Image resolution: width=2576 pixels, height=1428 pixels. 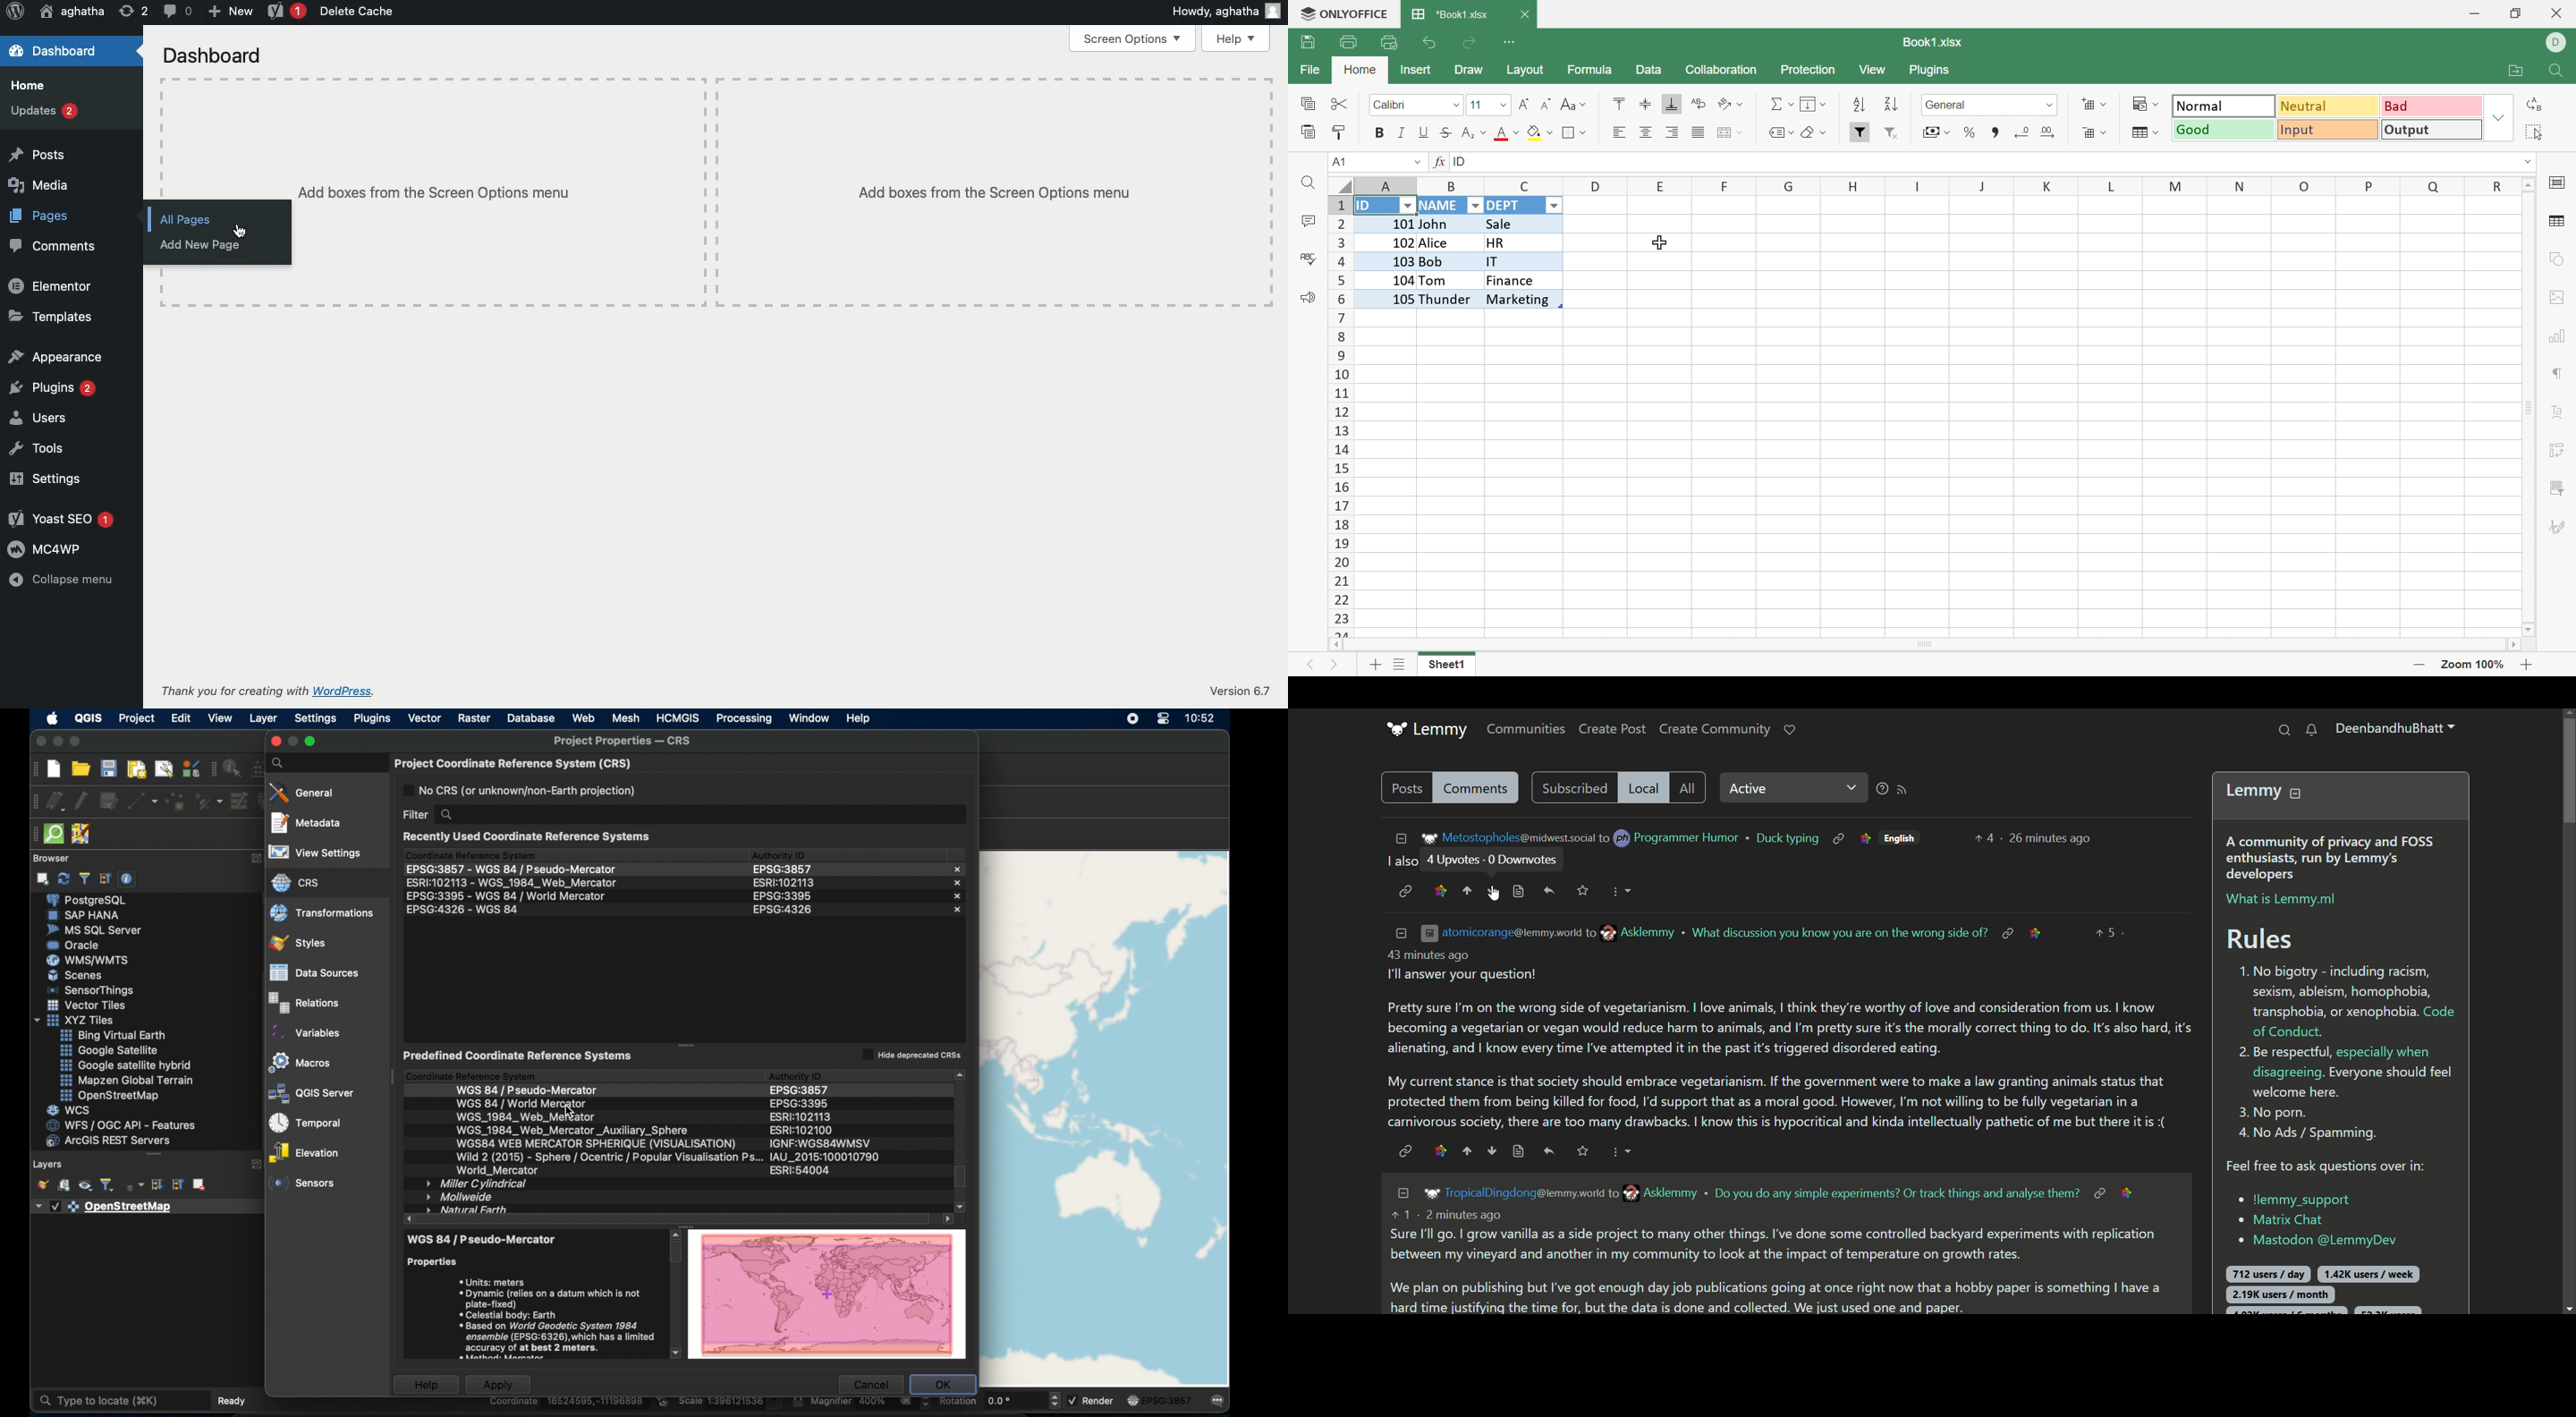 What do you see at coordinates (1519, 299) in the screenshot?
I see `Marketing` at bounding box center [1519, 299].